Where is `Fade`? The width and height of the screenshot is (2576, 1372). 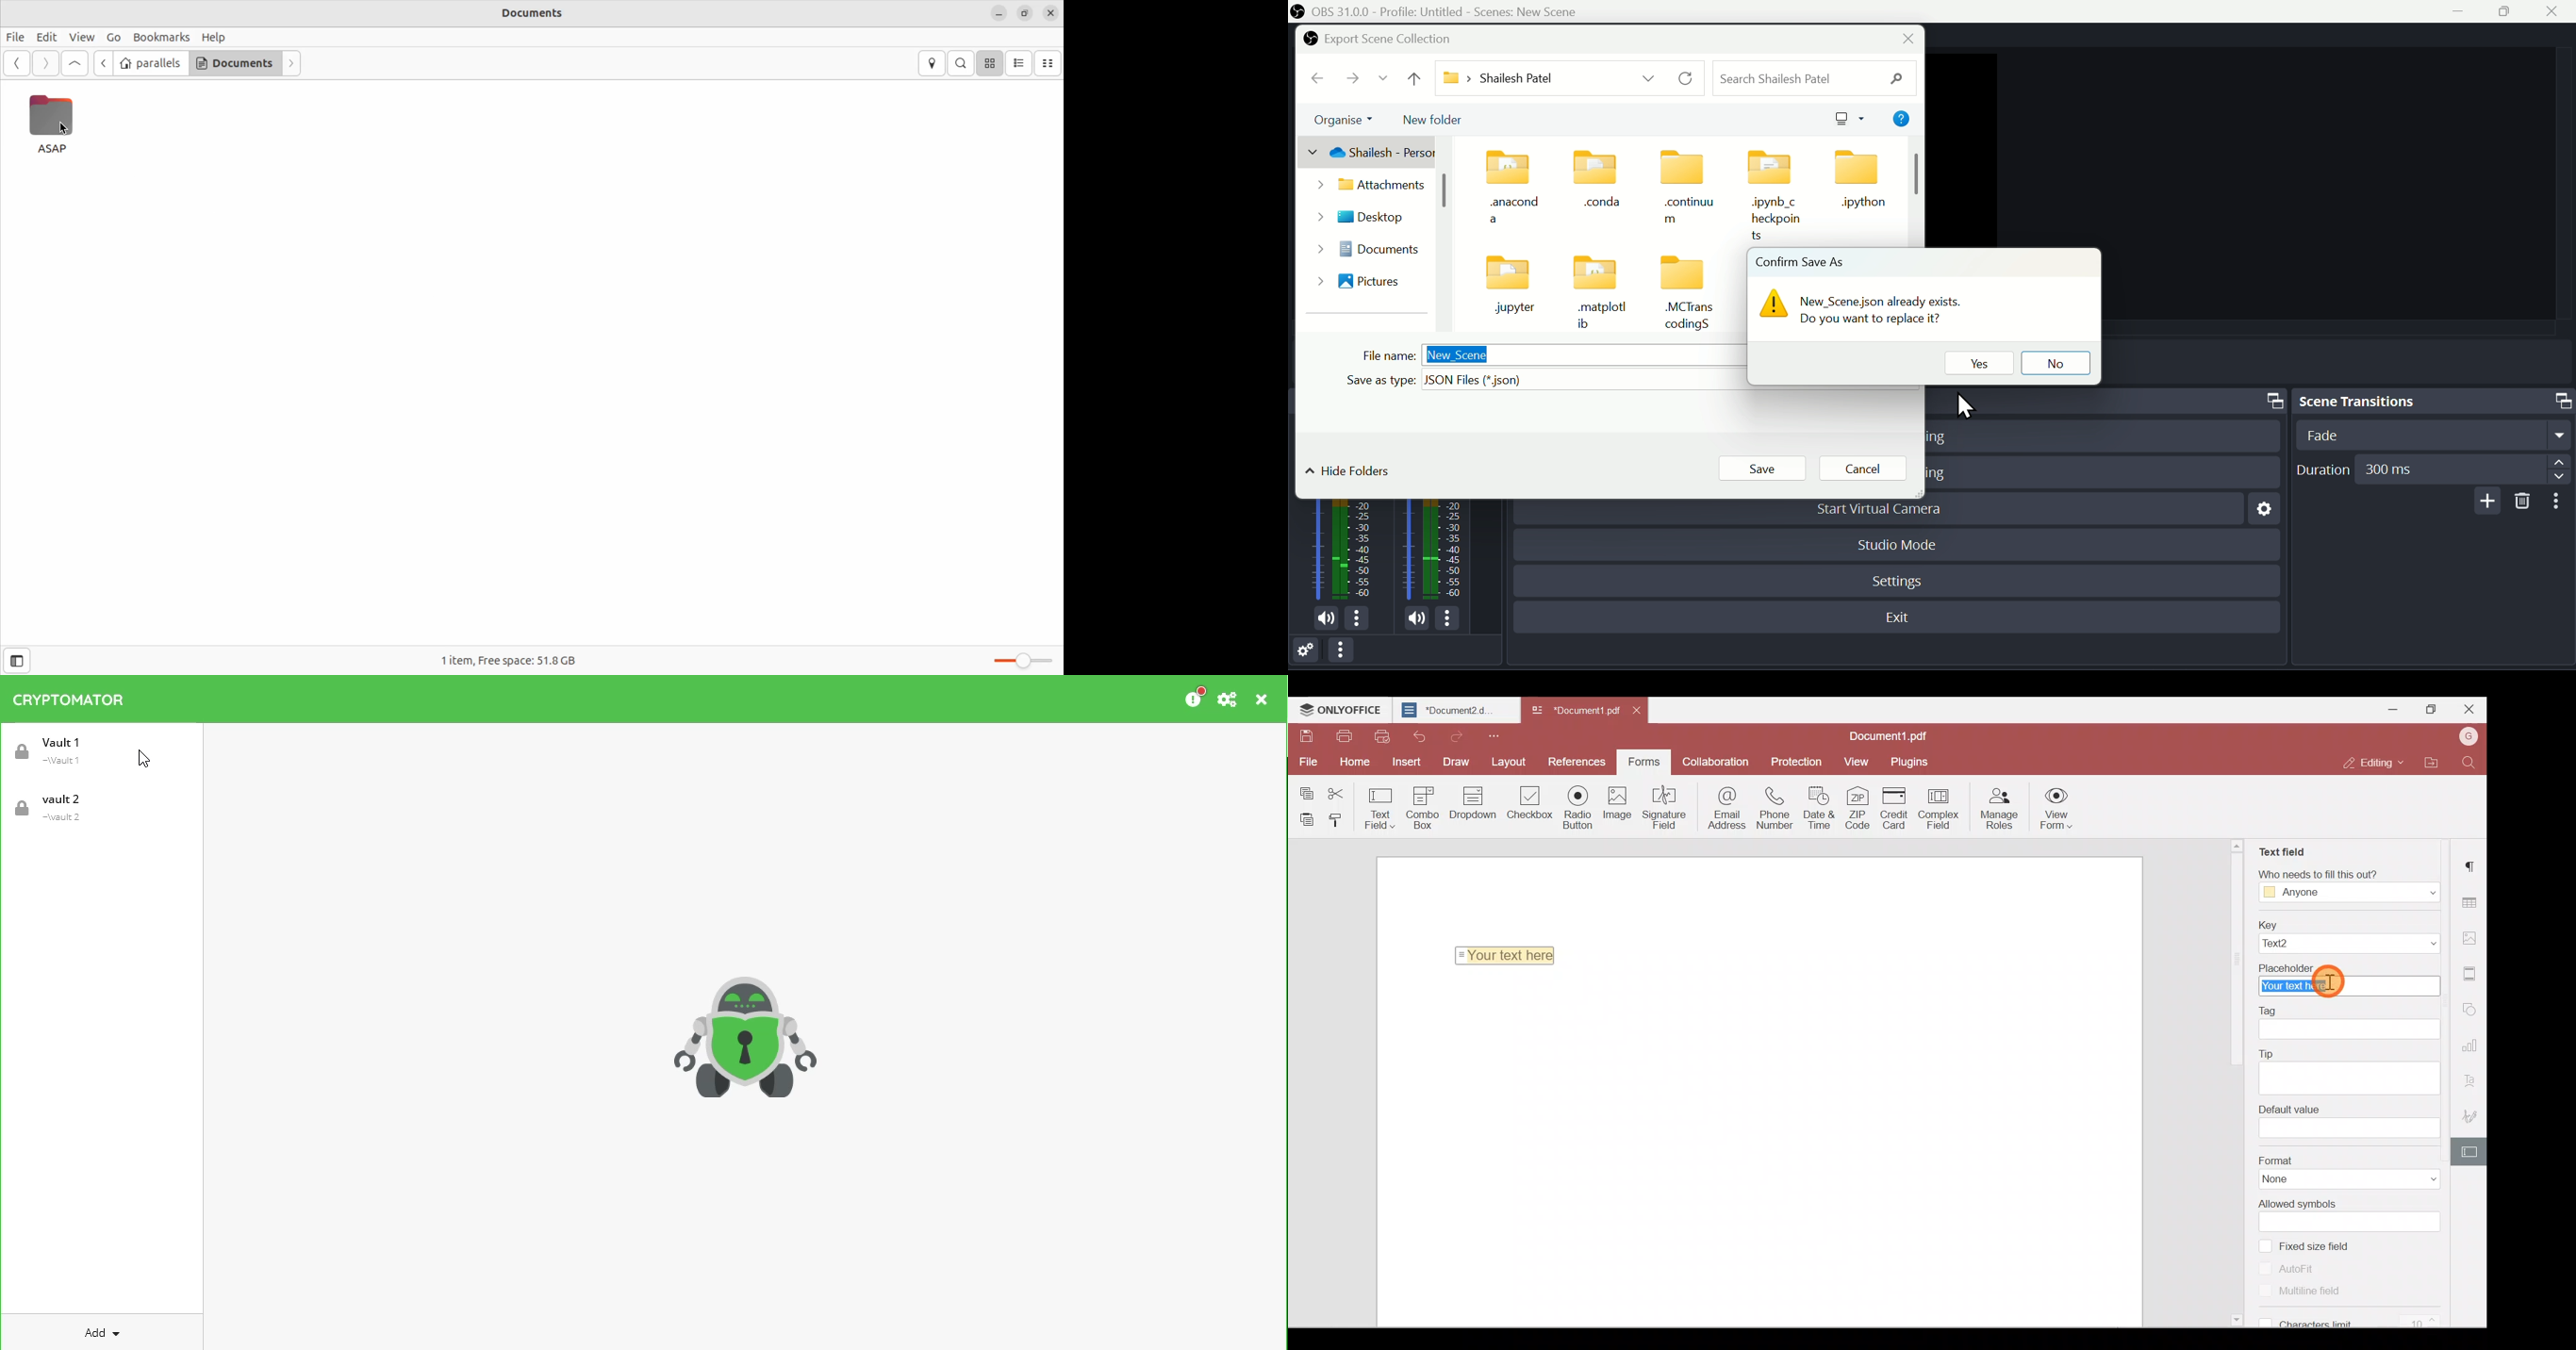
Fade is located at coordinates (2430, 435).